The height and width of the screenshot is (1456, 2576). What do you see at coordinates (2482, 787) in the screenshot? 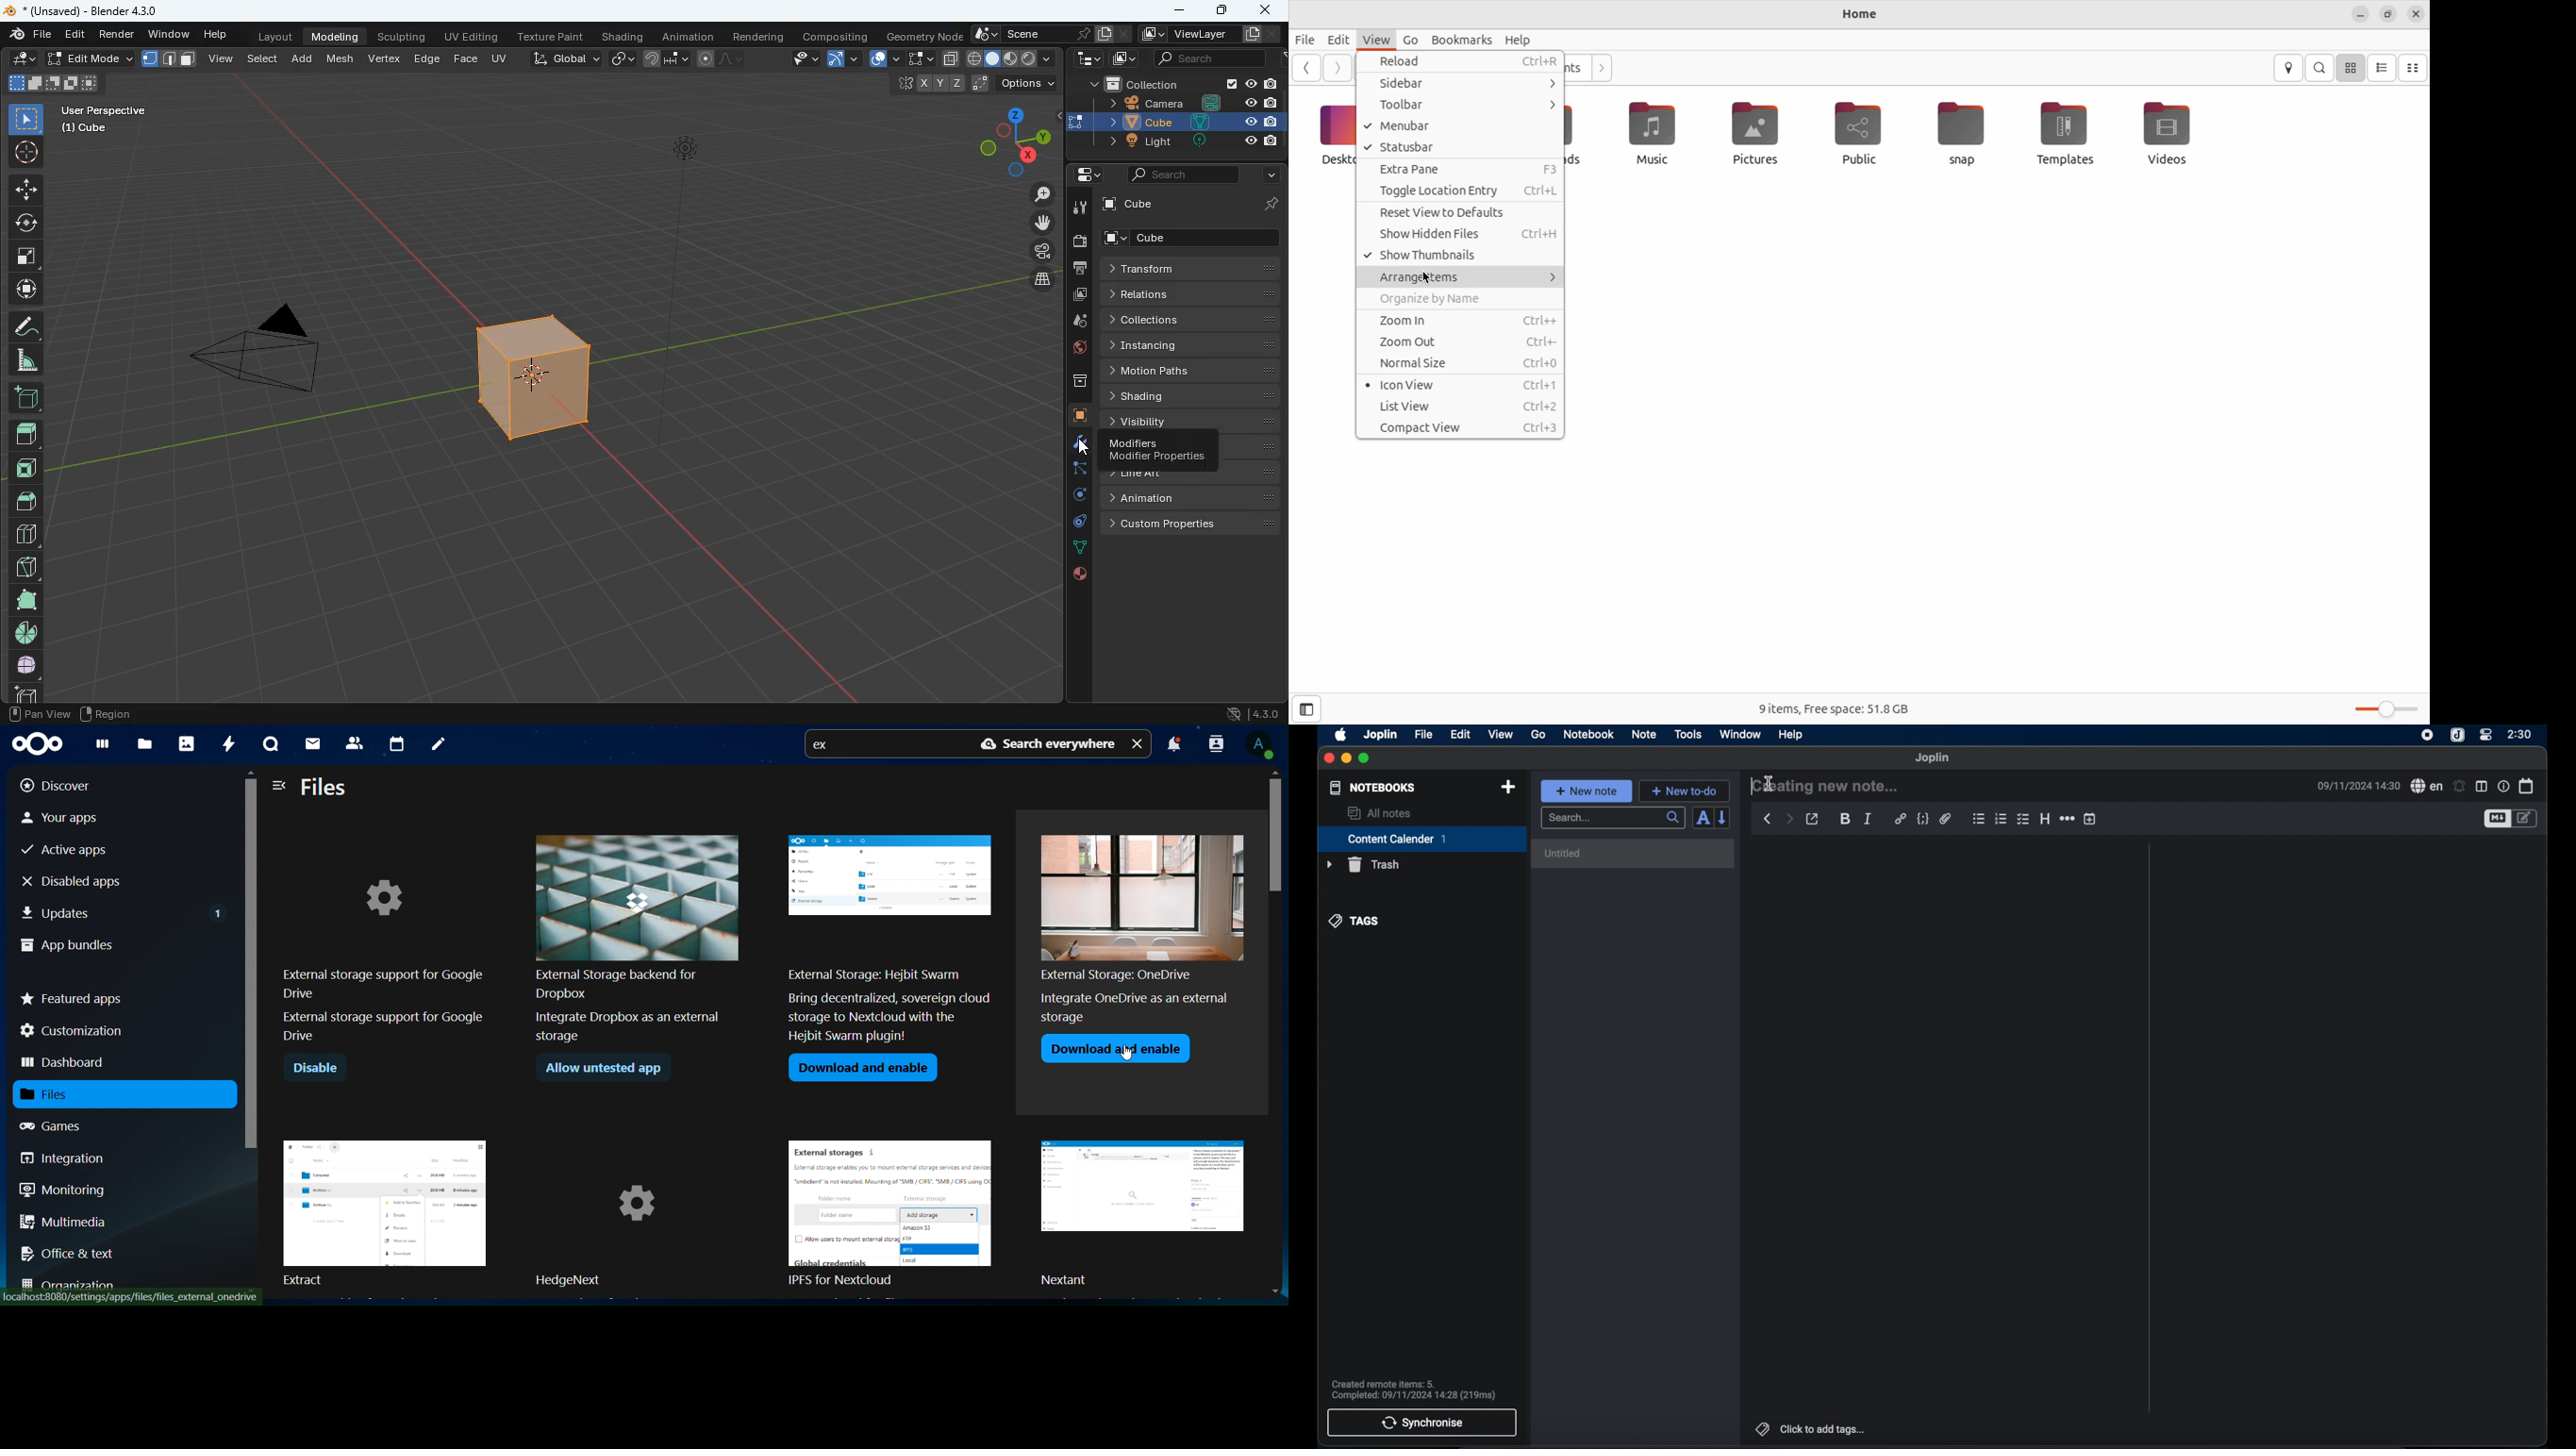
I see `toggle editor layout` at bounding box center [2482, 787].